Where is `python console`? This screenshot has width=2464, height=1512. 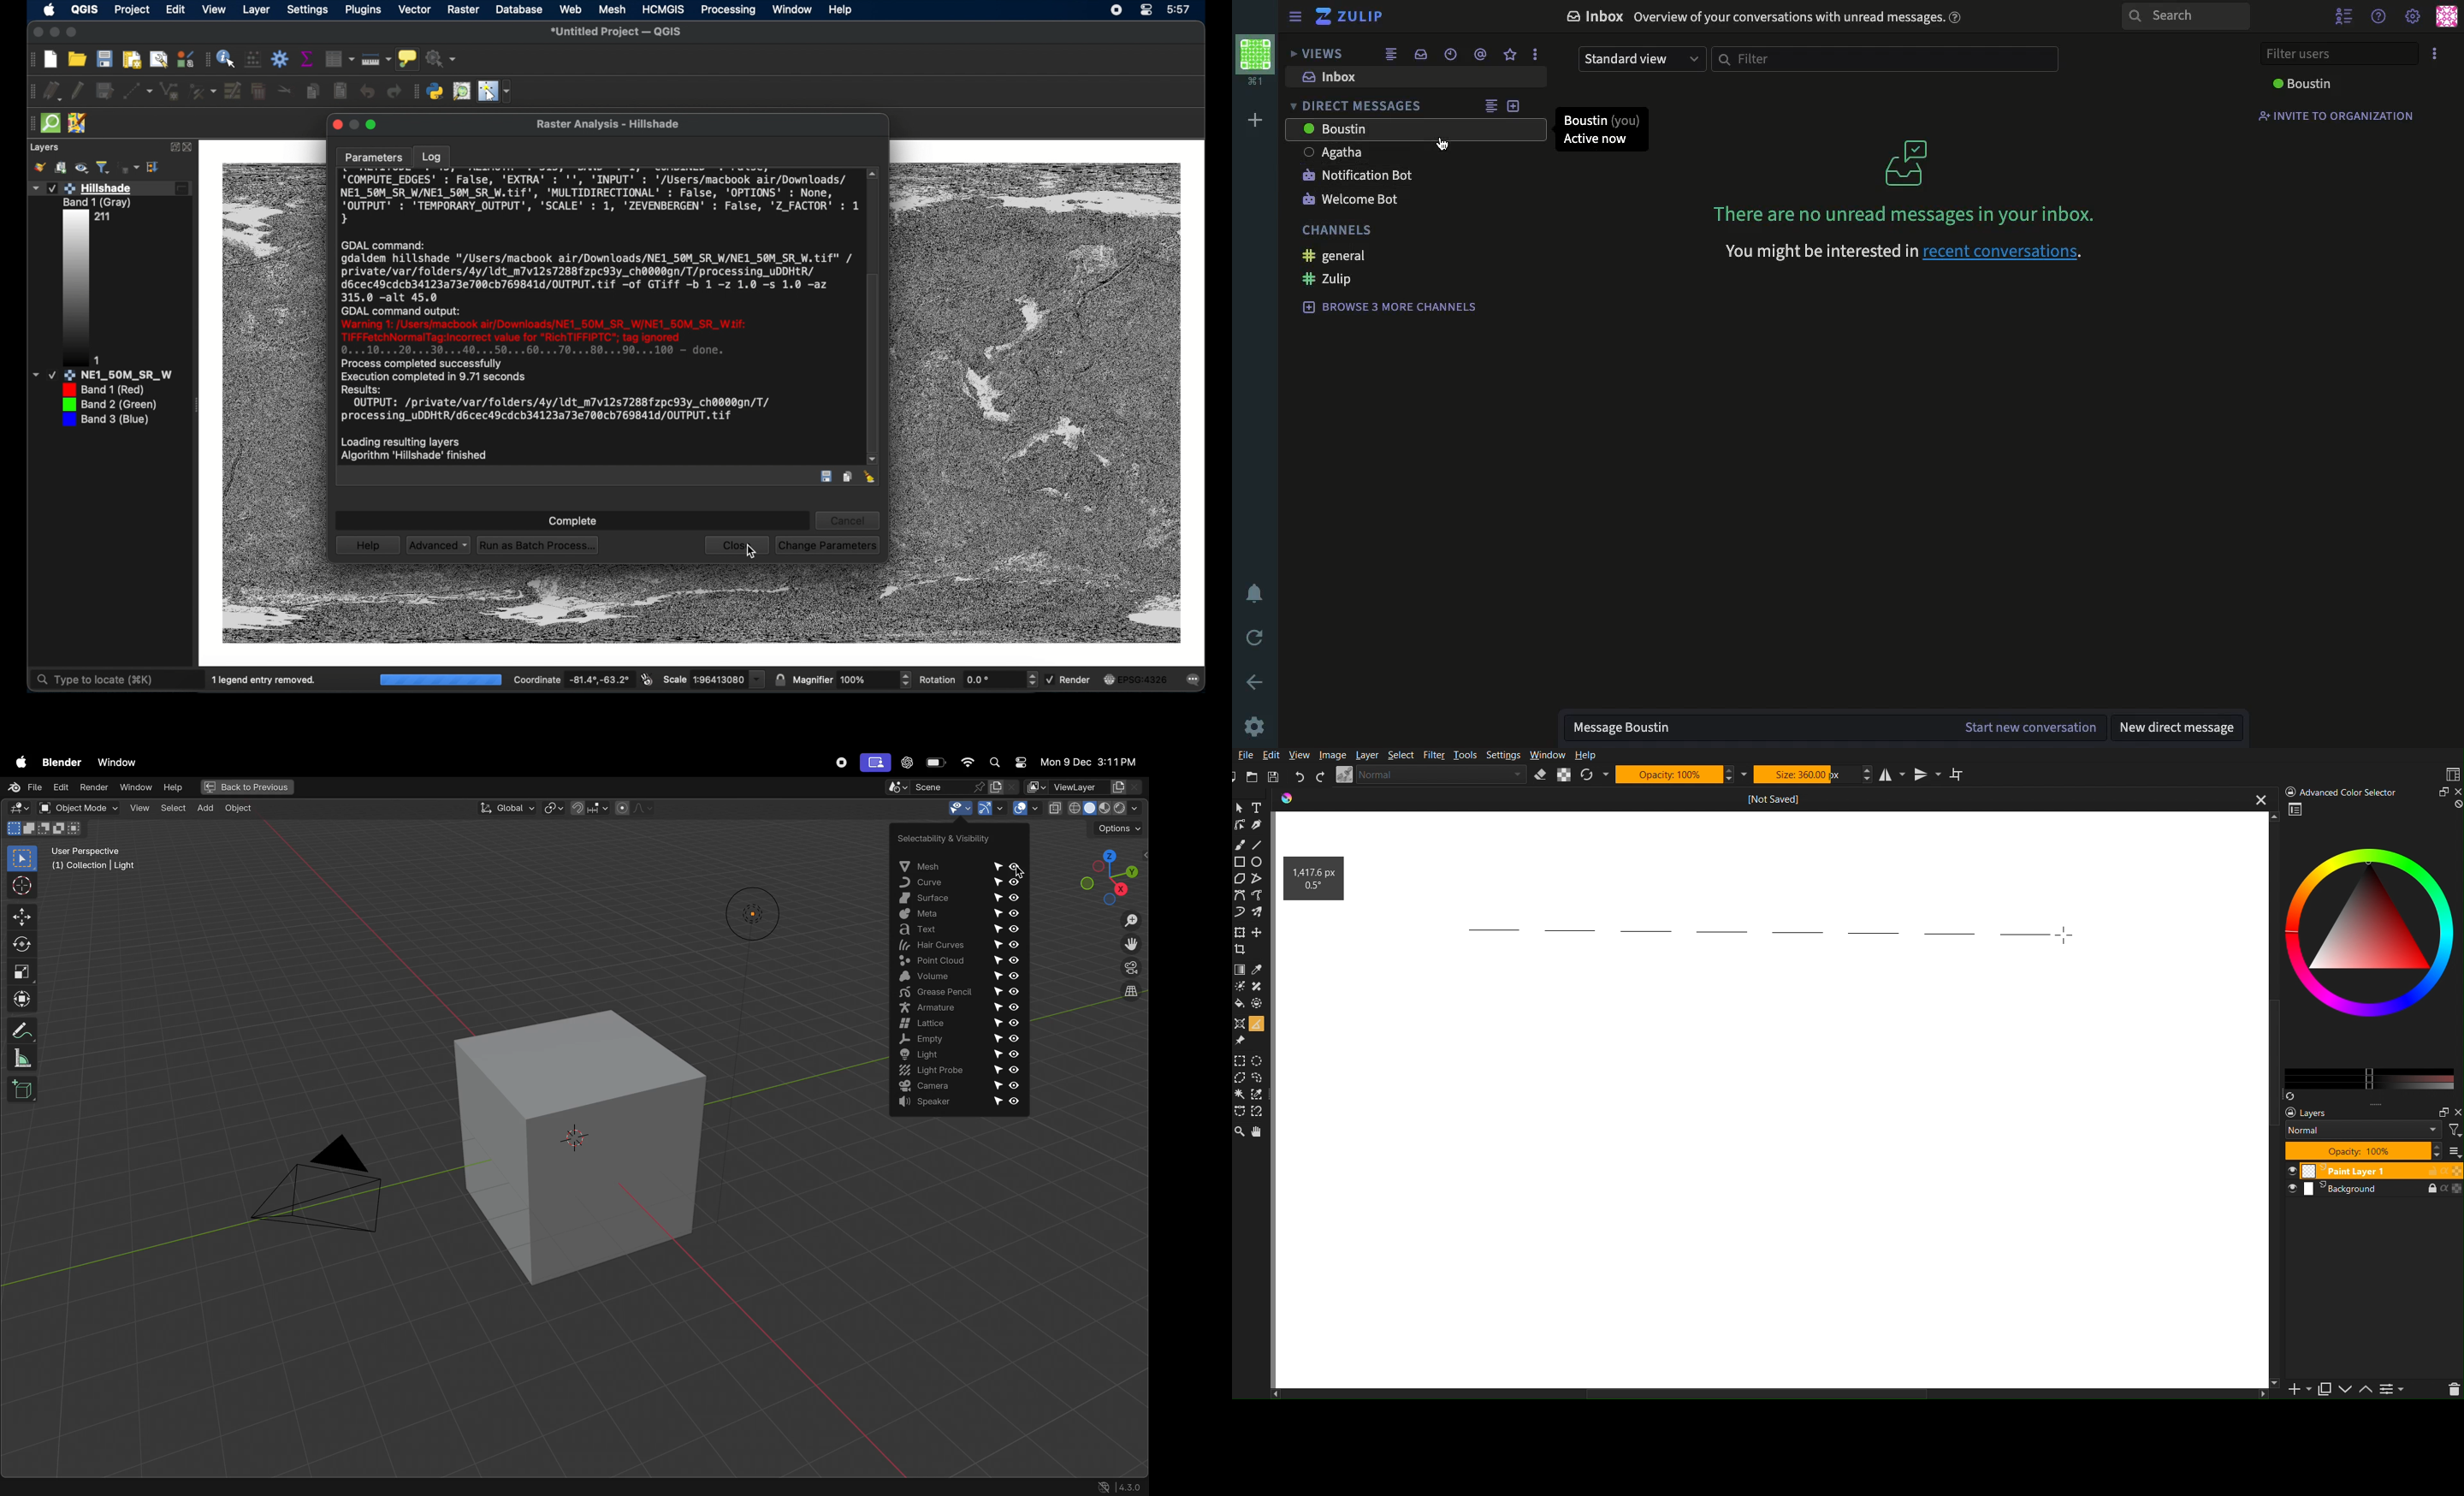
python console is located at coordinates (436, 91).